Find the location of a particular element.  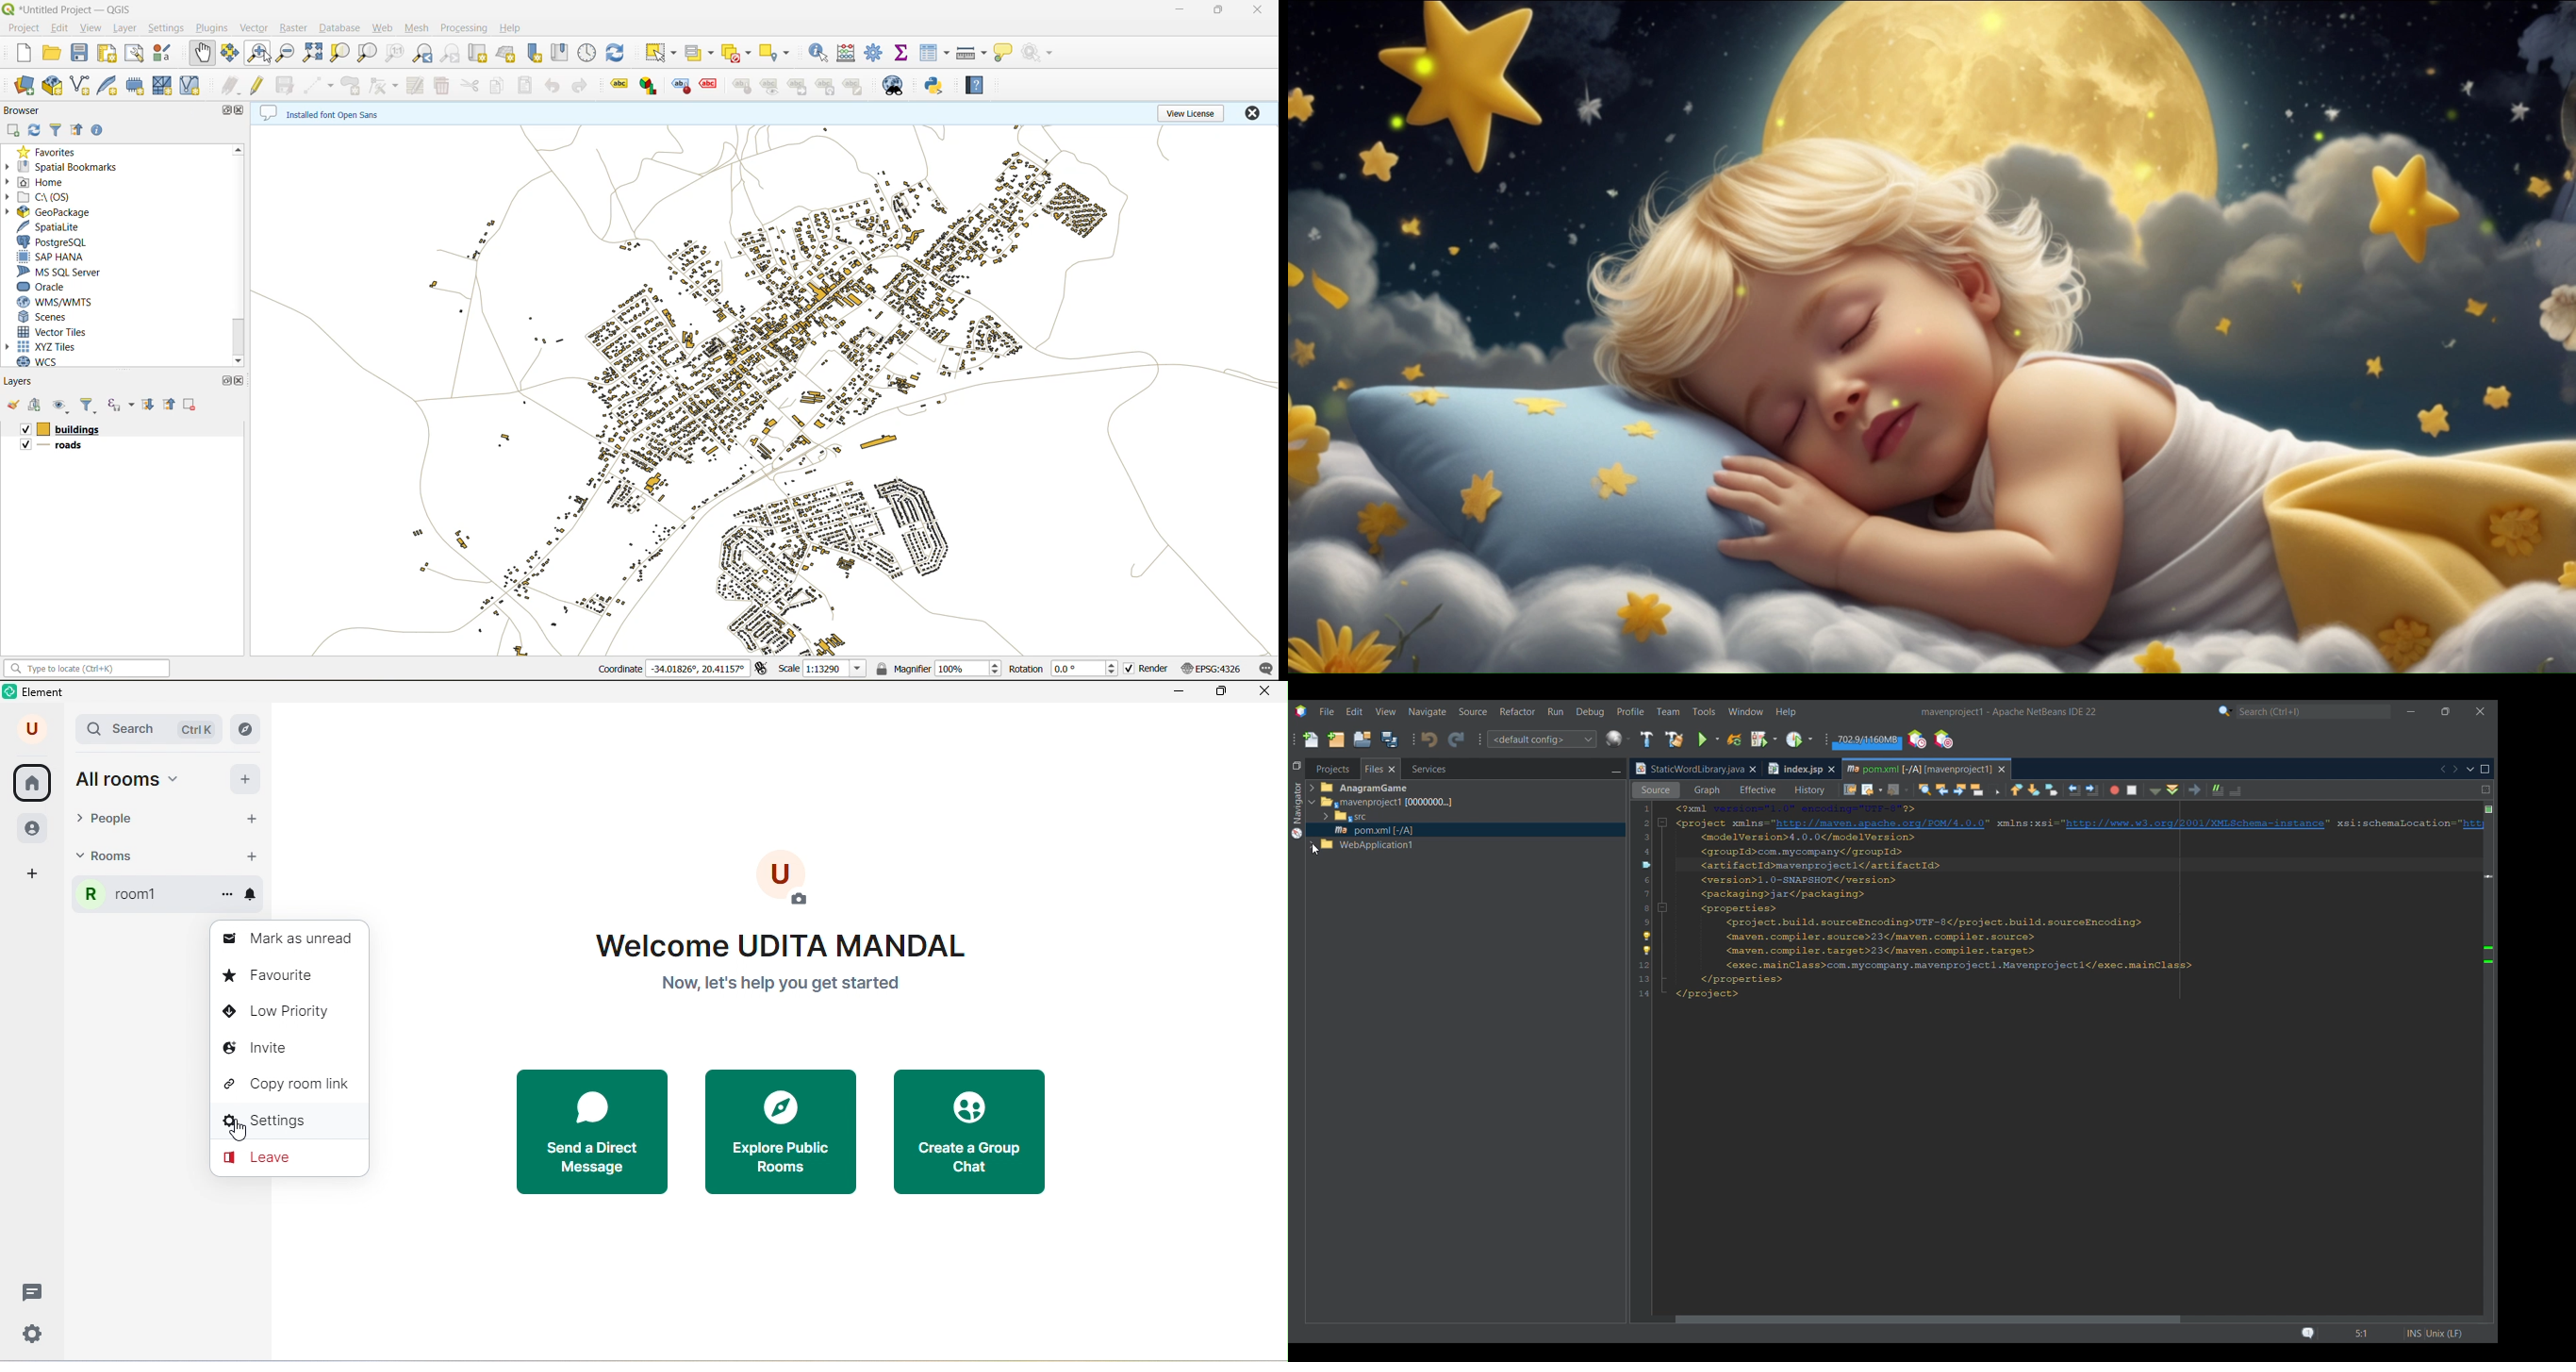

Checkbox is located at coordinates (23, 446).